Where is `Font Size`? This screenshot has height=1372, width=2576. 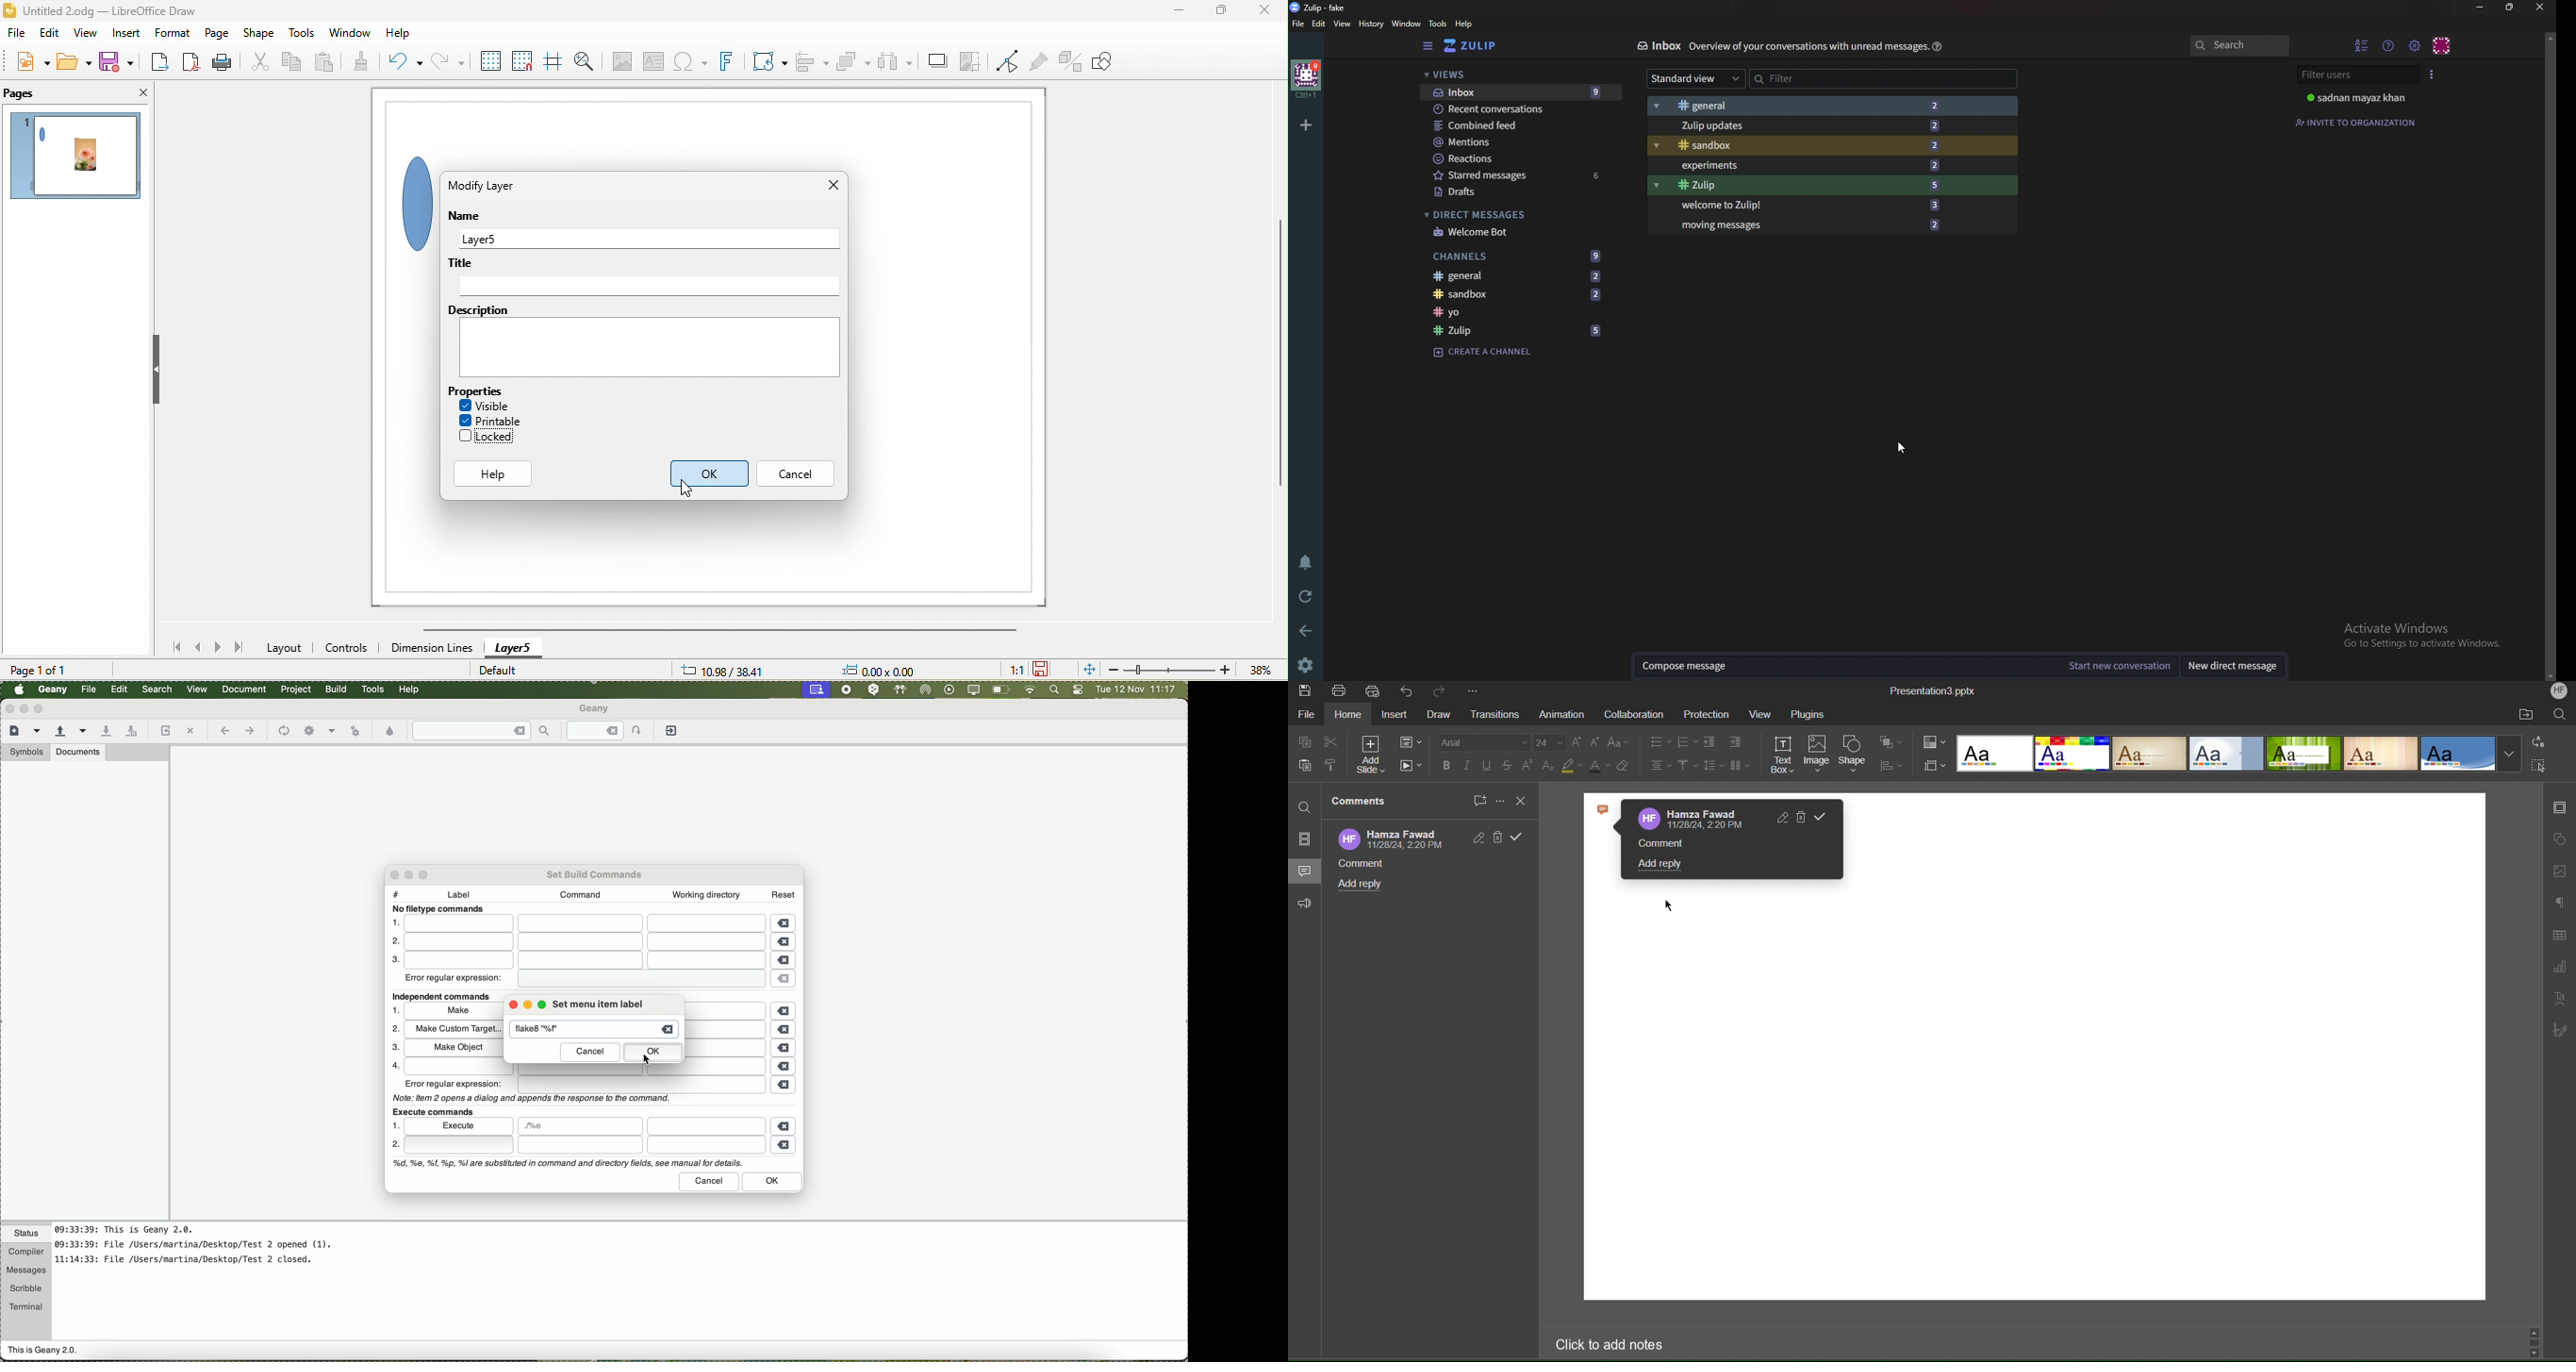 Font Size is located at coordinates (1550, 743).